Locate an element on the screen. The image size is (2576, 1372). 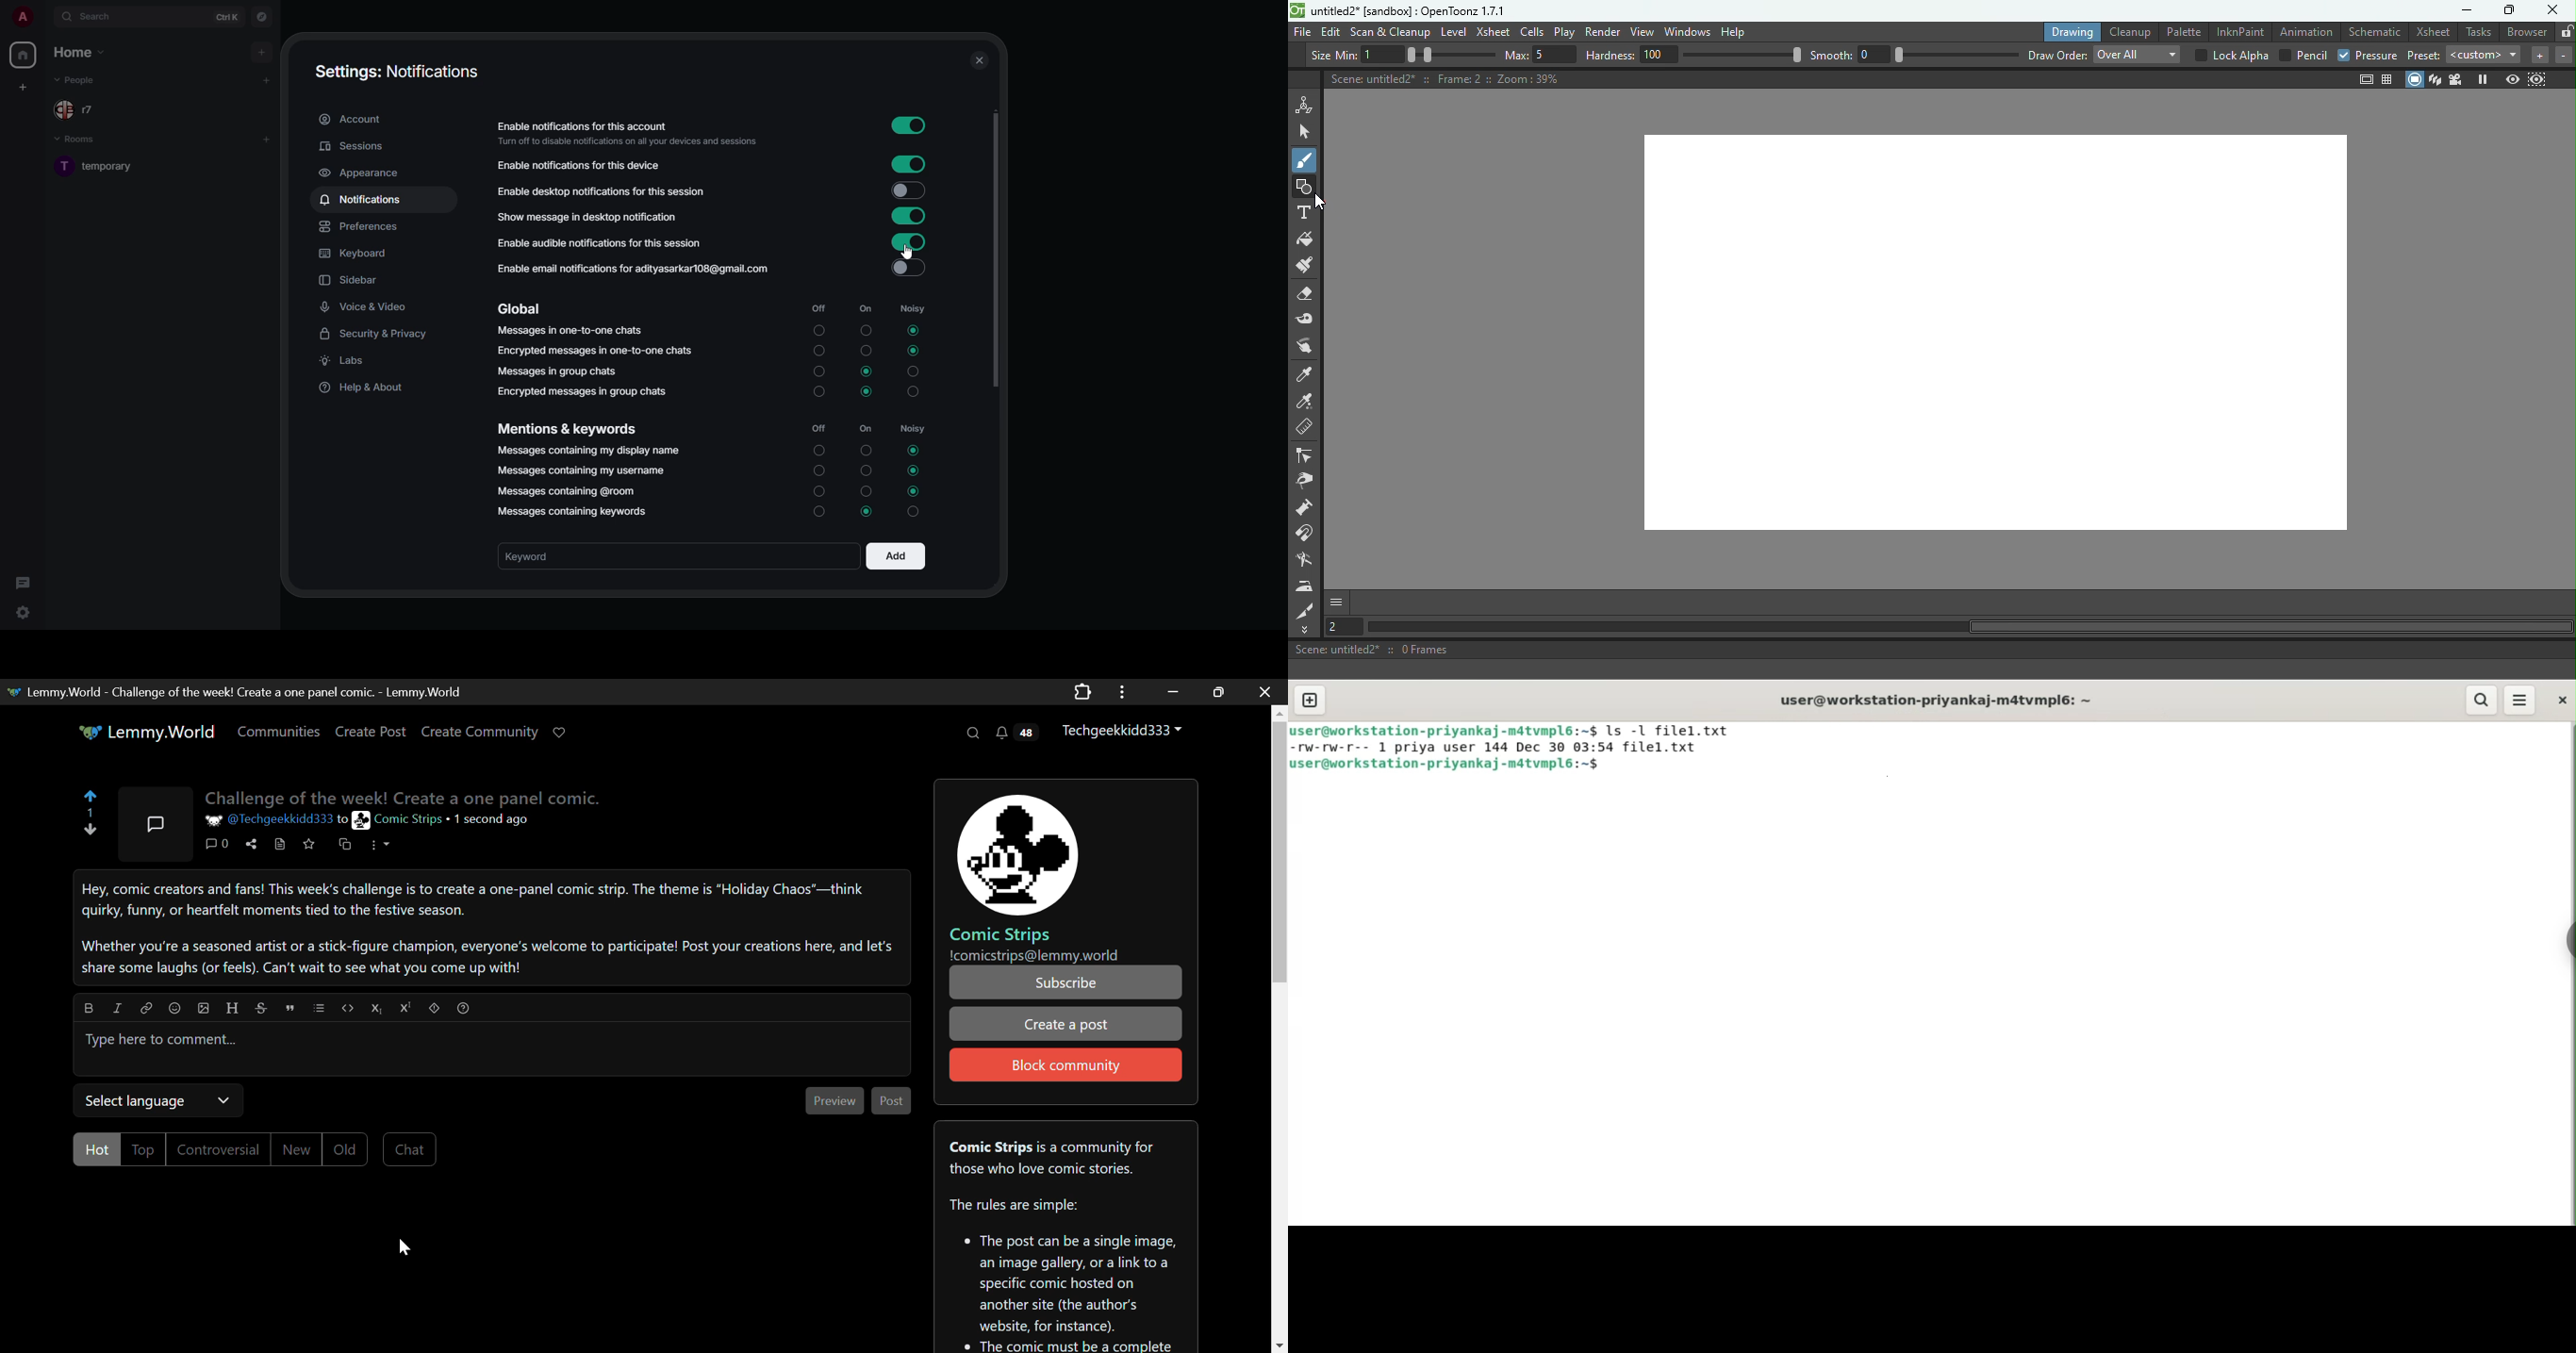
selected is located at coordinates (864, 512).